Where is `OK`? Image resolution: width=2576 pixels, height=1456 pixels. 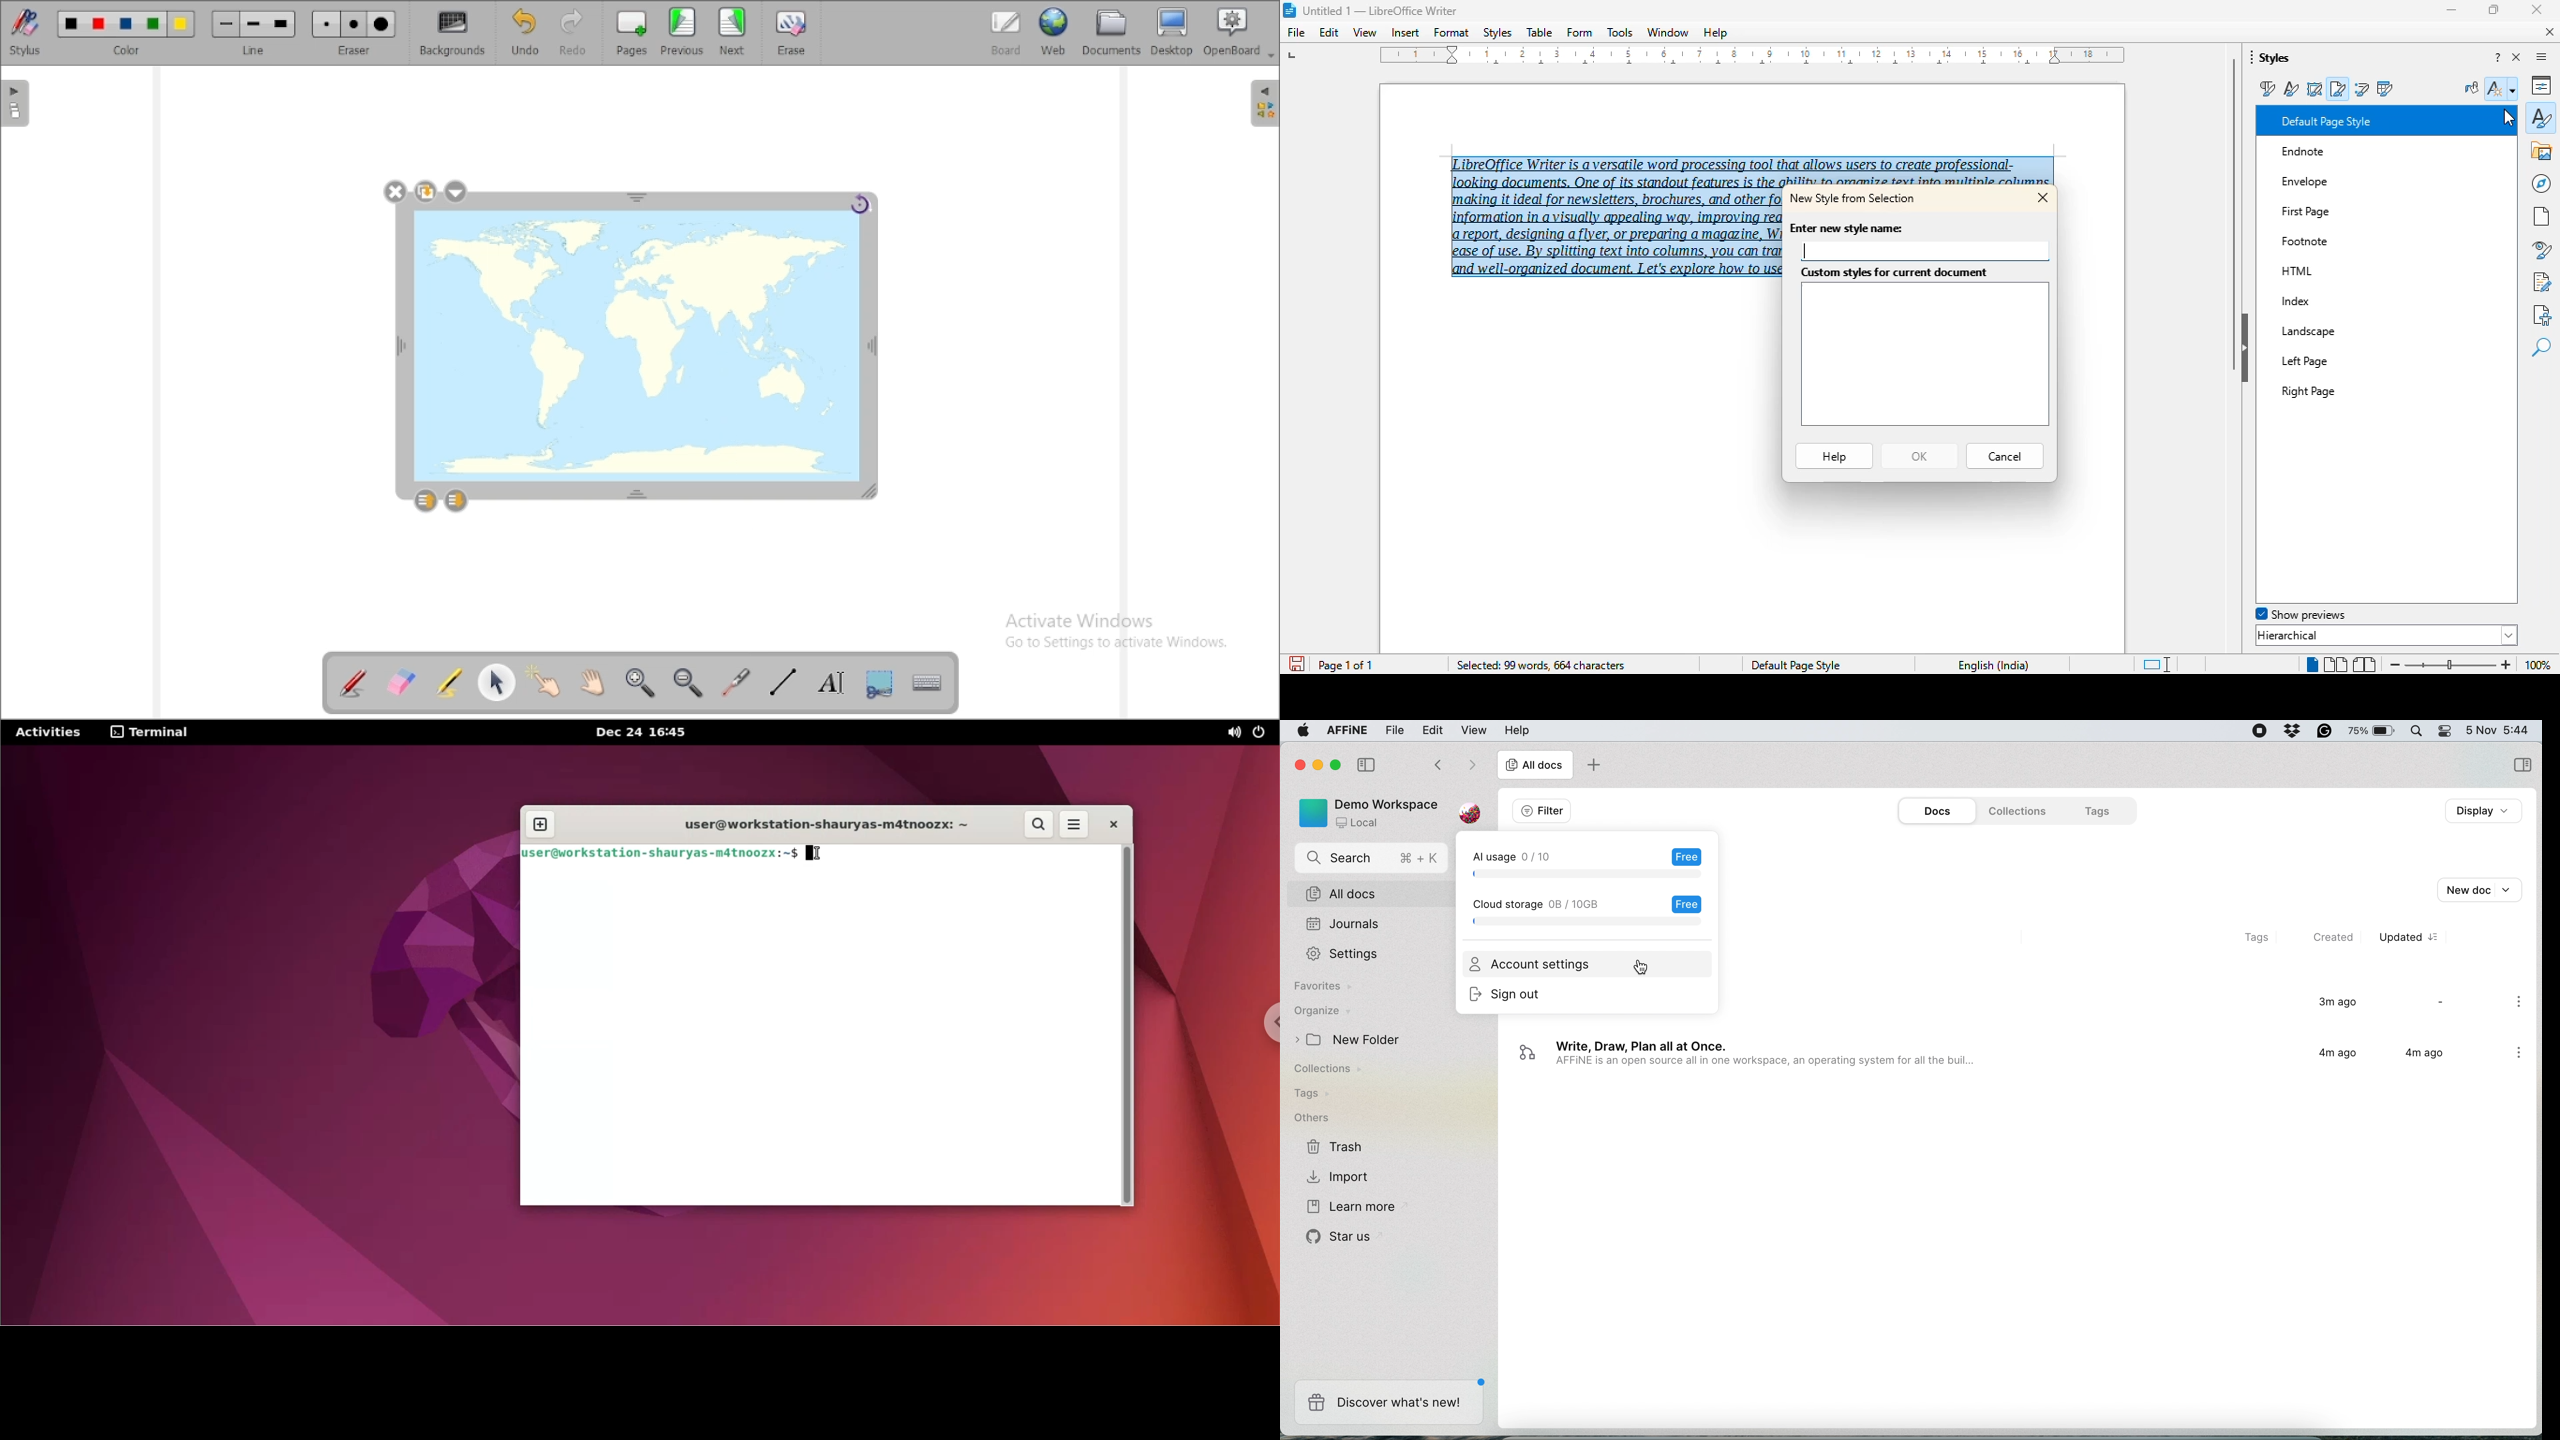 OK is located at coordinates (1917, 457).